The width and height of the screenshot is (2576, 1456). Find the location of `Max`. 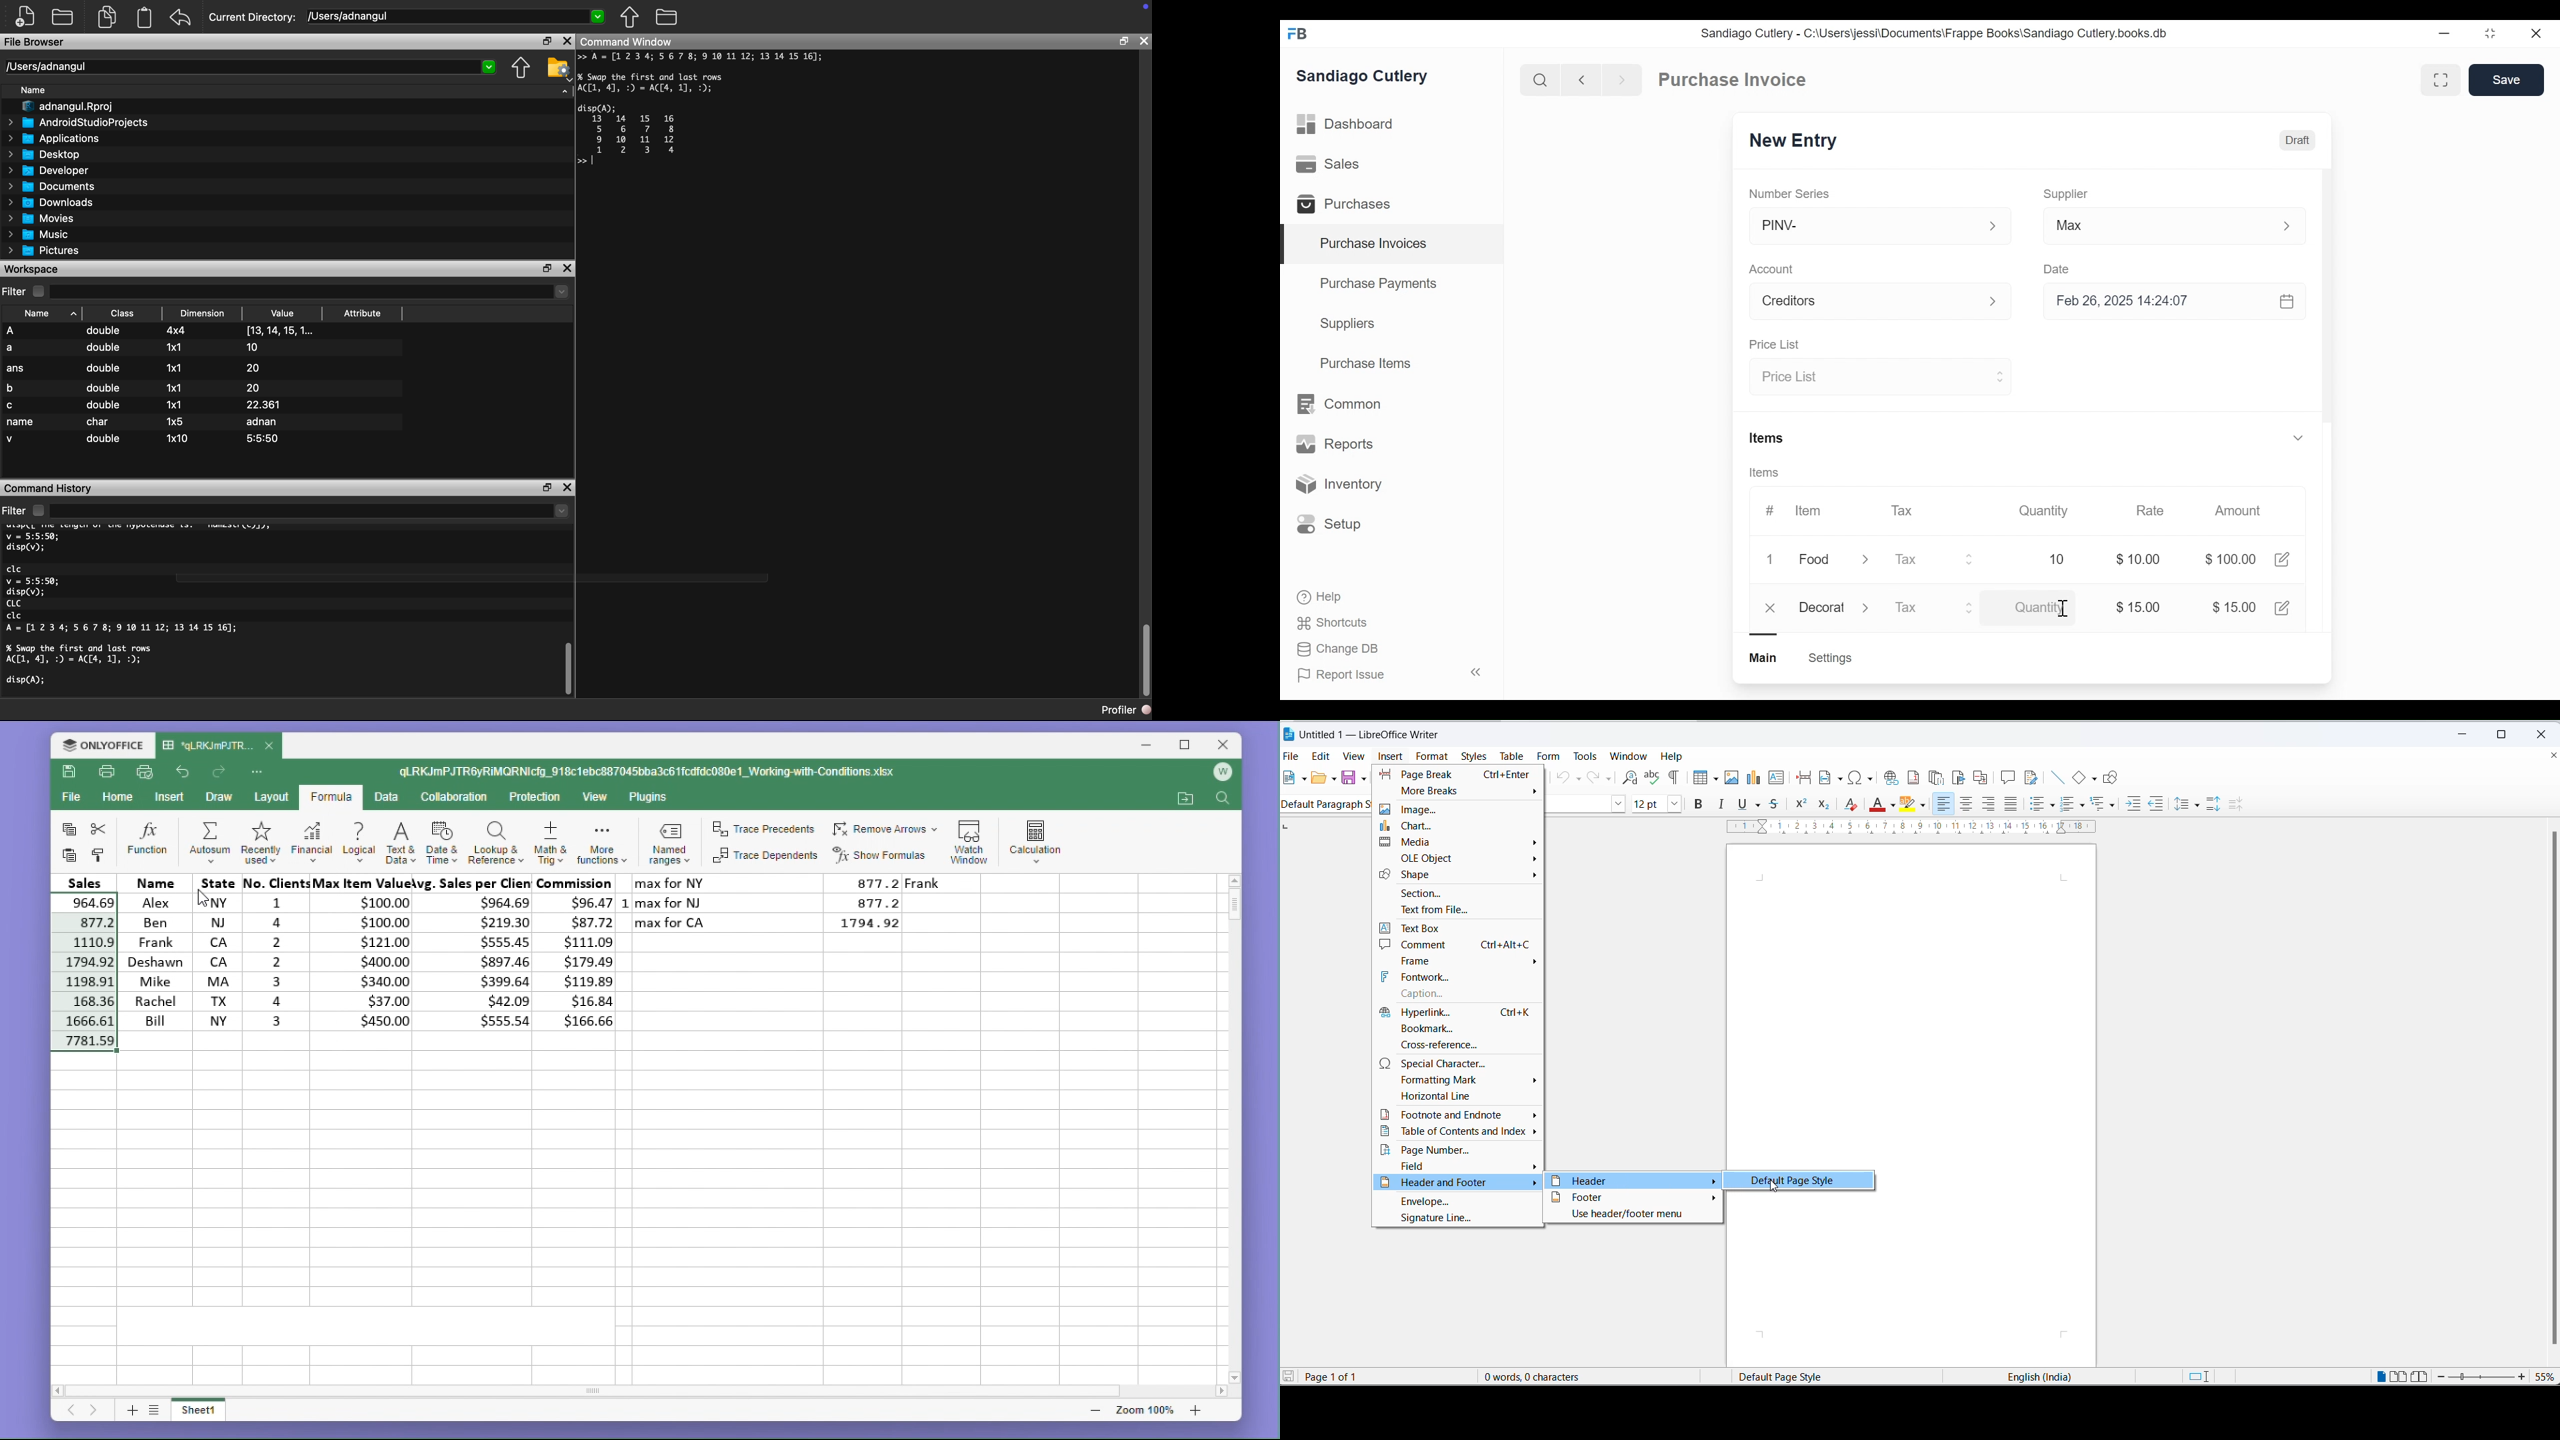

Max is located at coordinates (2148, 228).